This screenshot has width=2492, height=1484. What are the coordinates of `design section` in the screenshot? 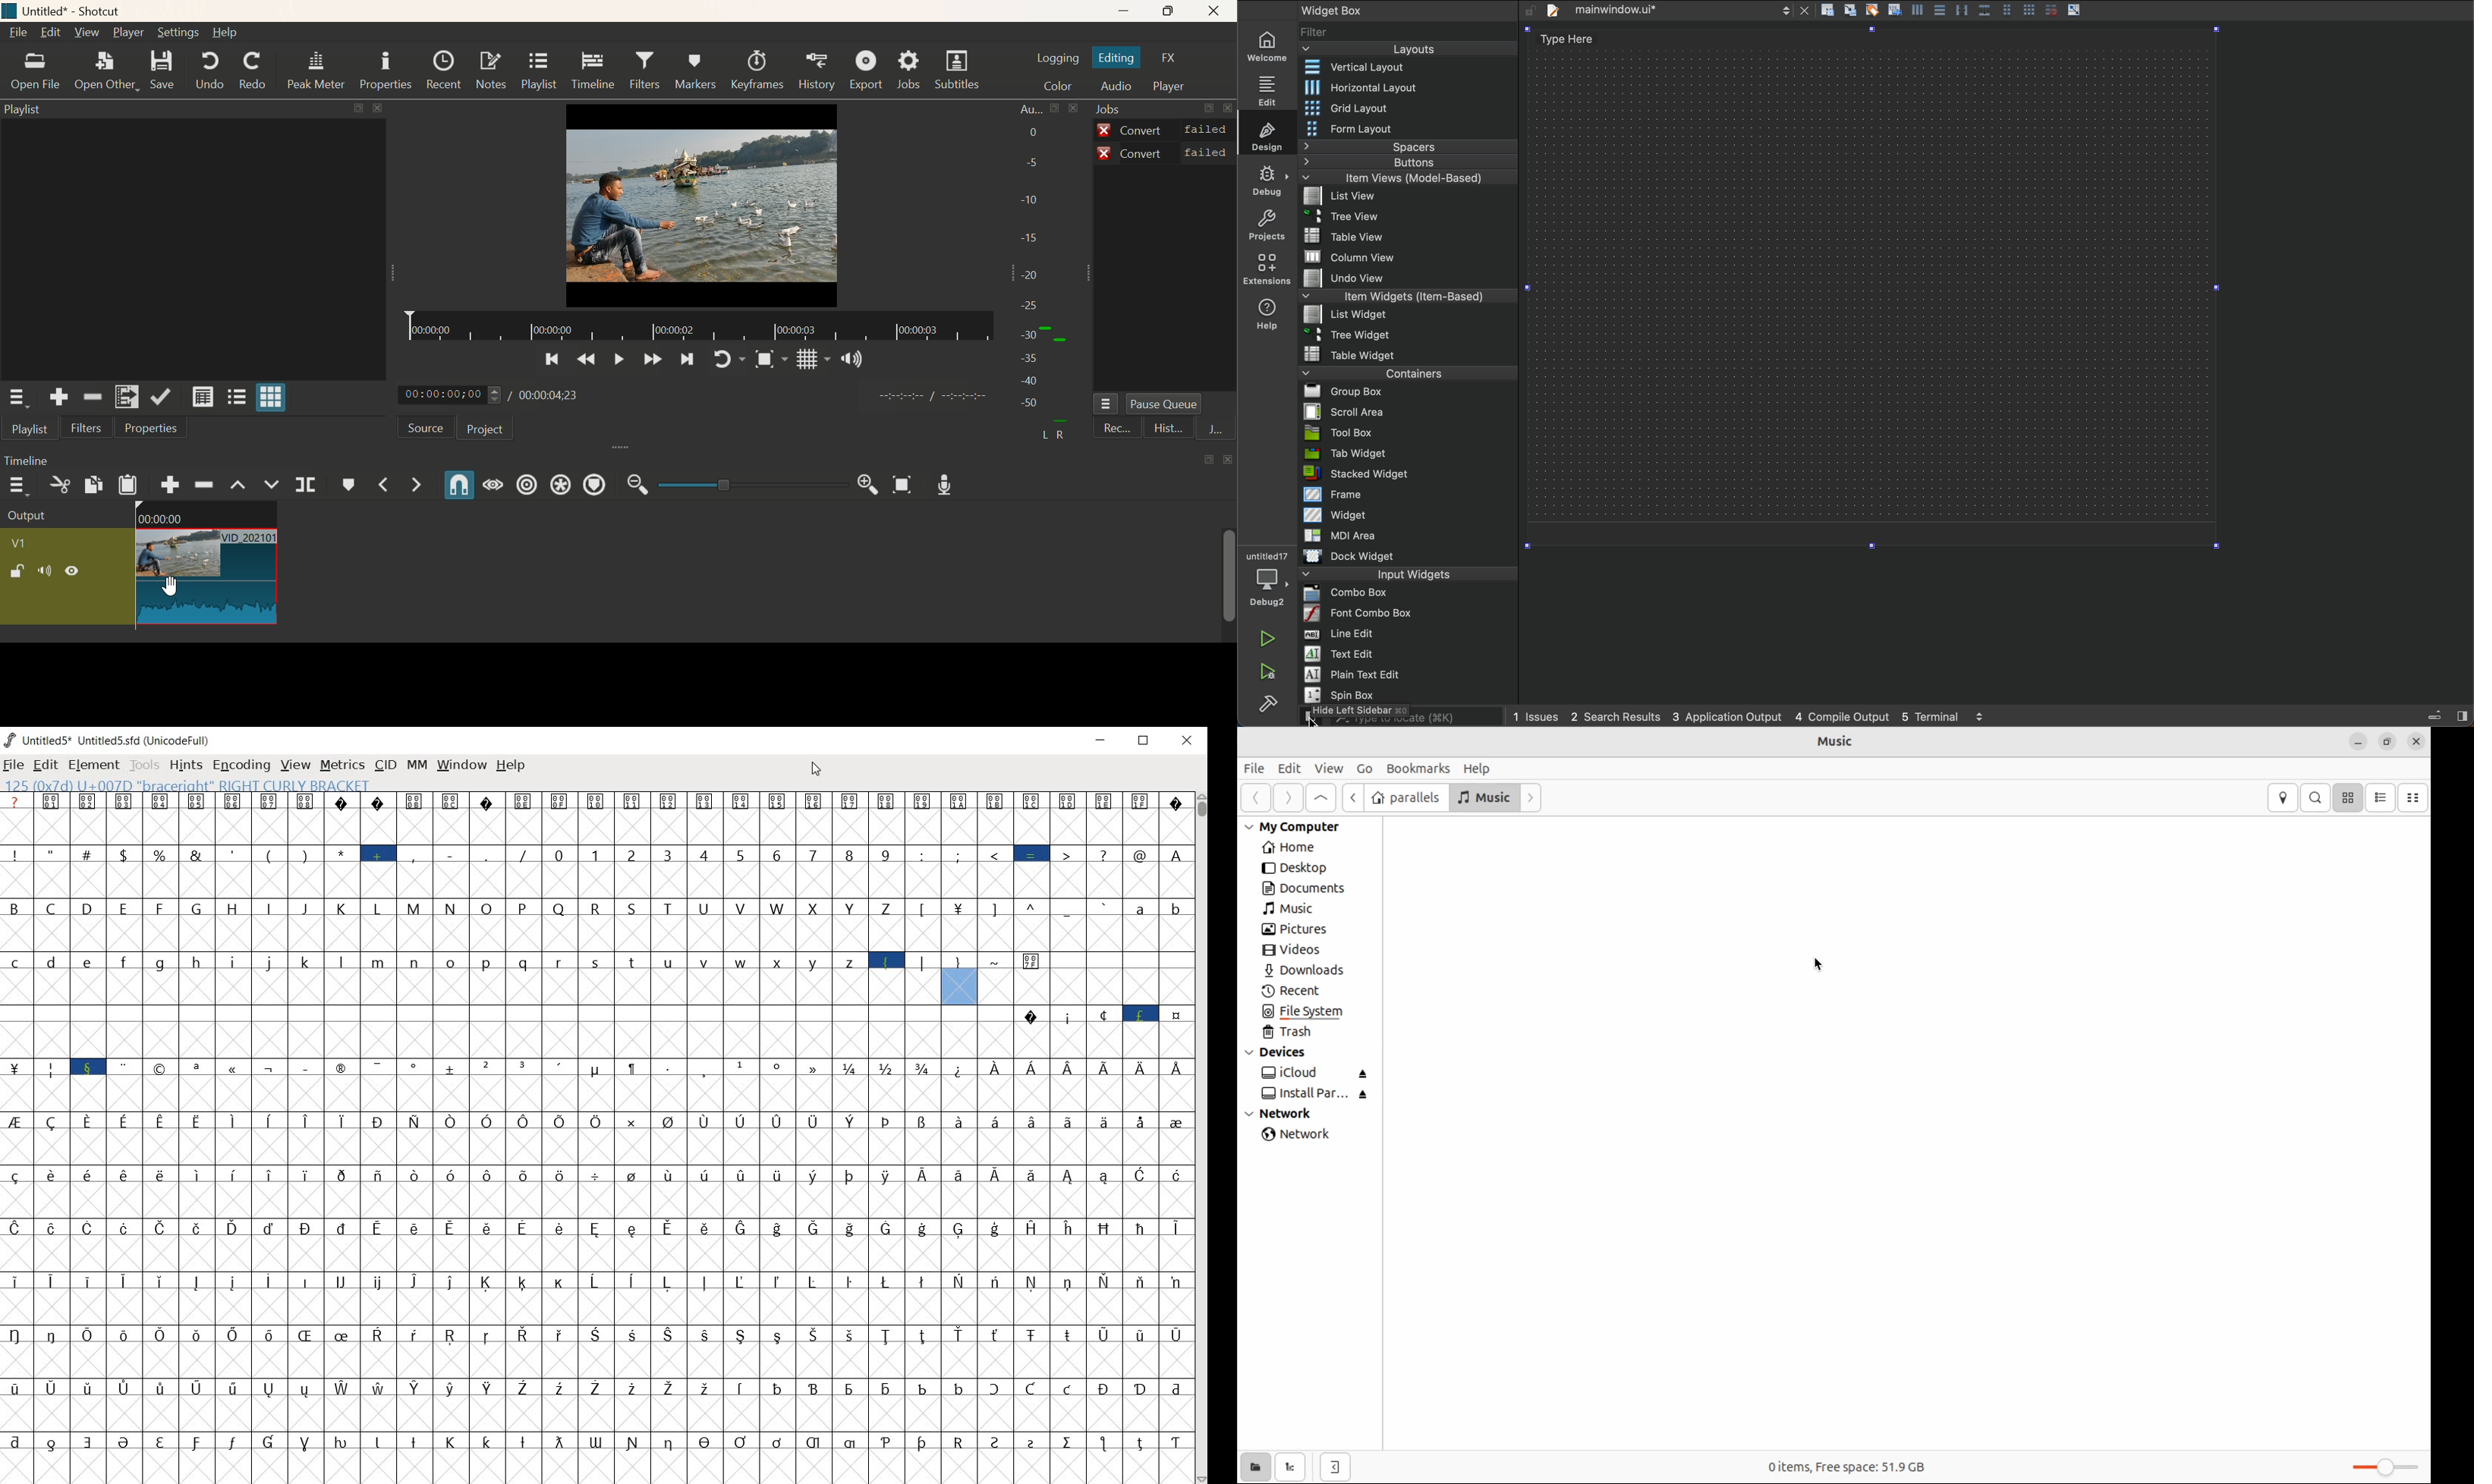 It's located at (1874, 290).